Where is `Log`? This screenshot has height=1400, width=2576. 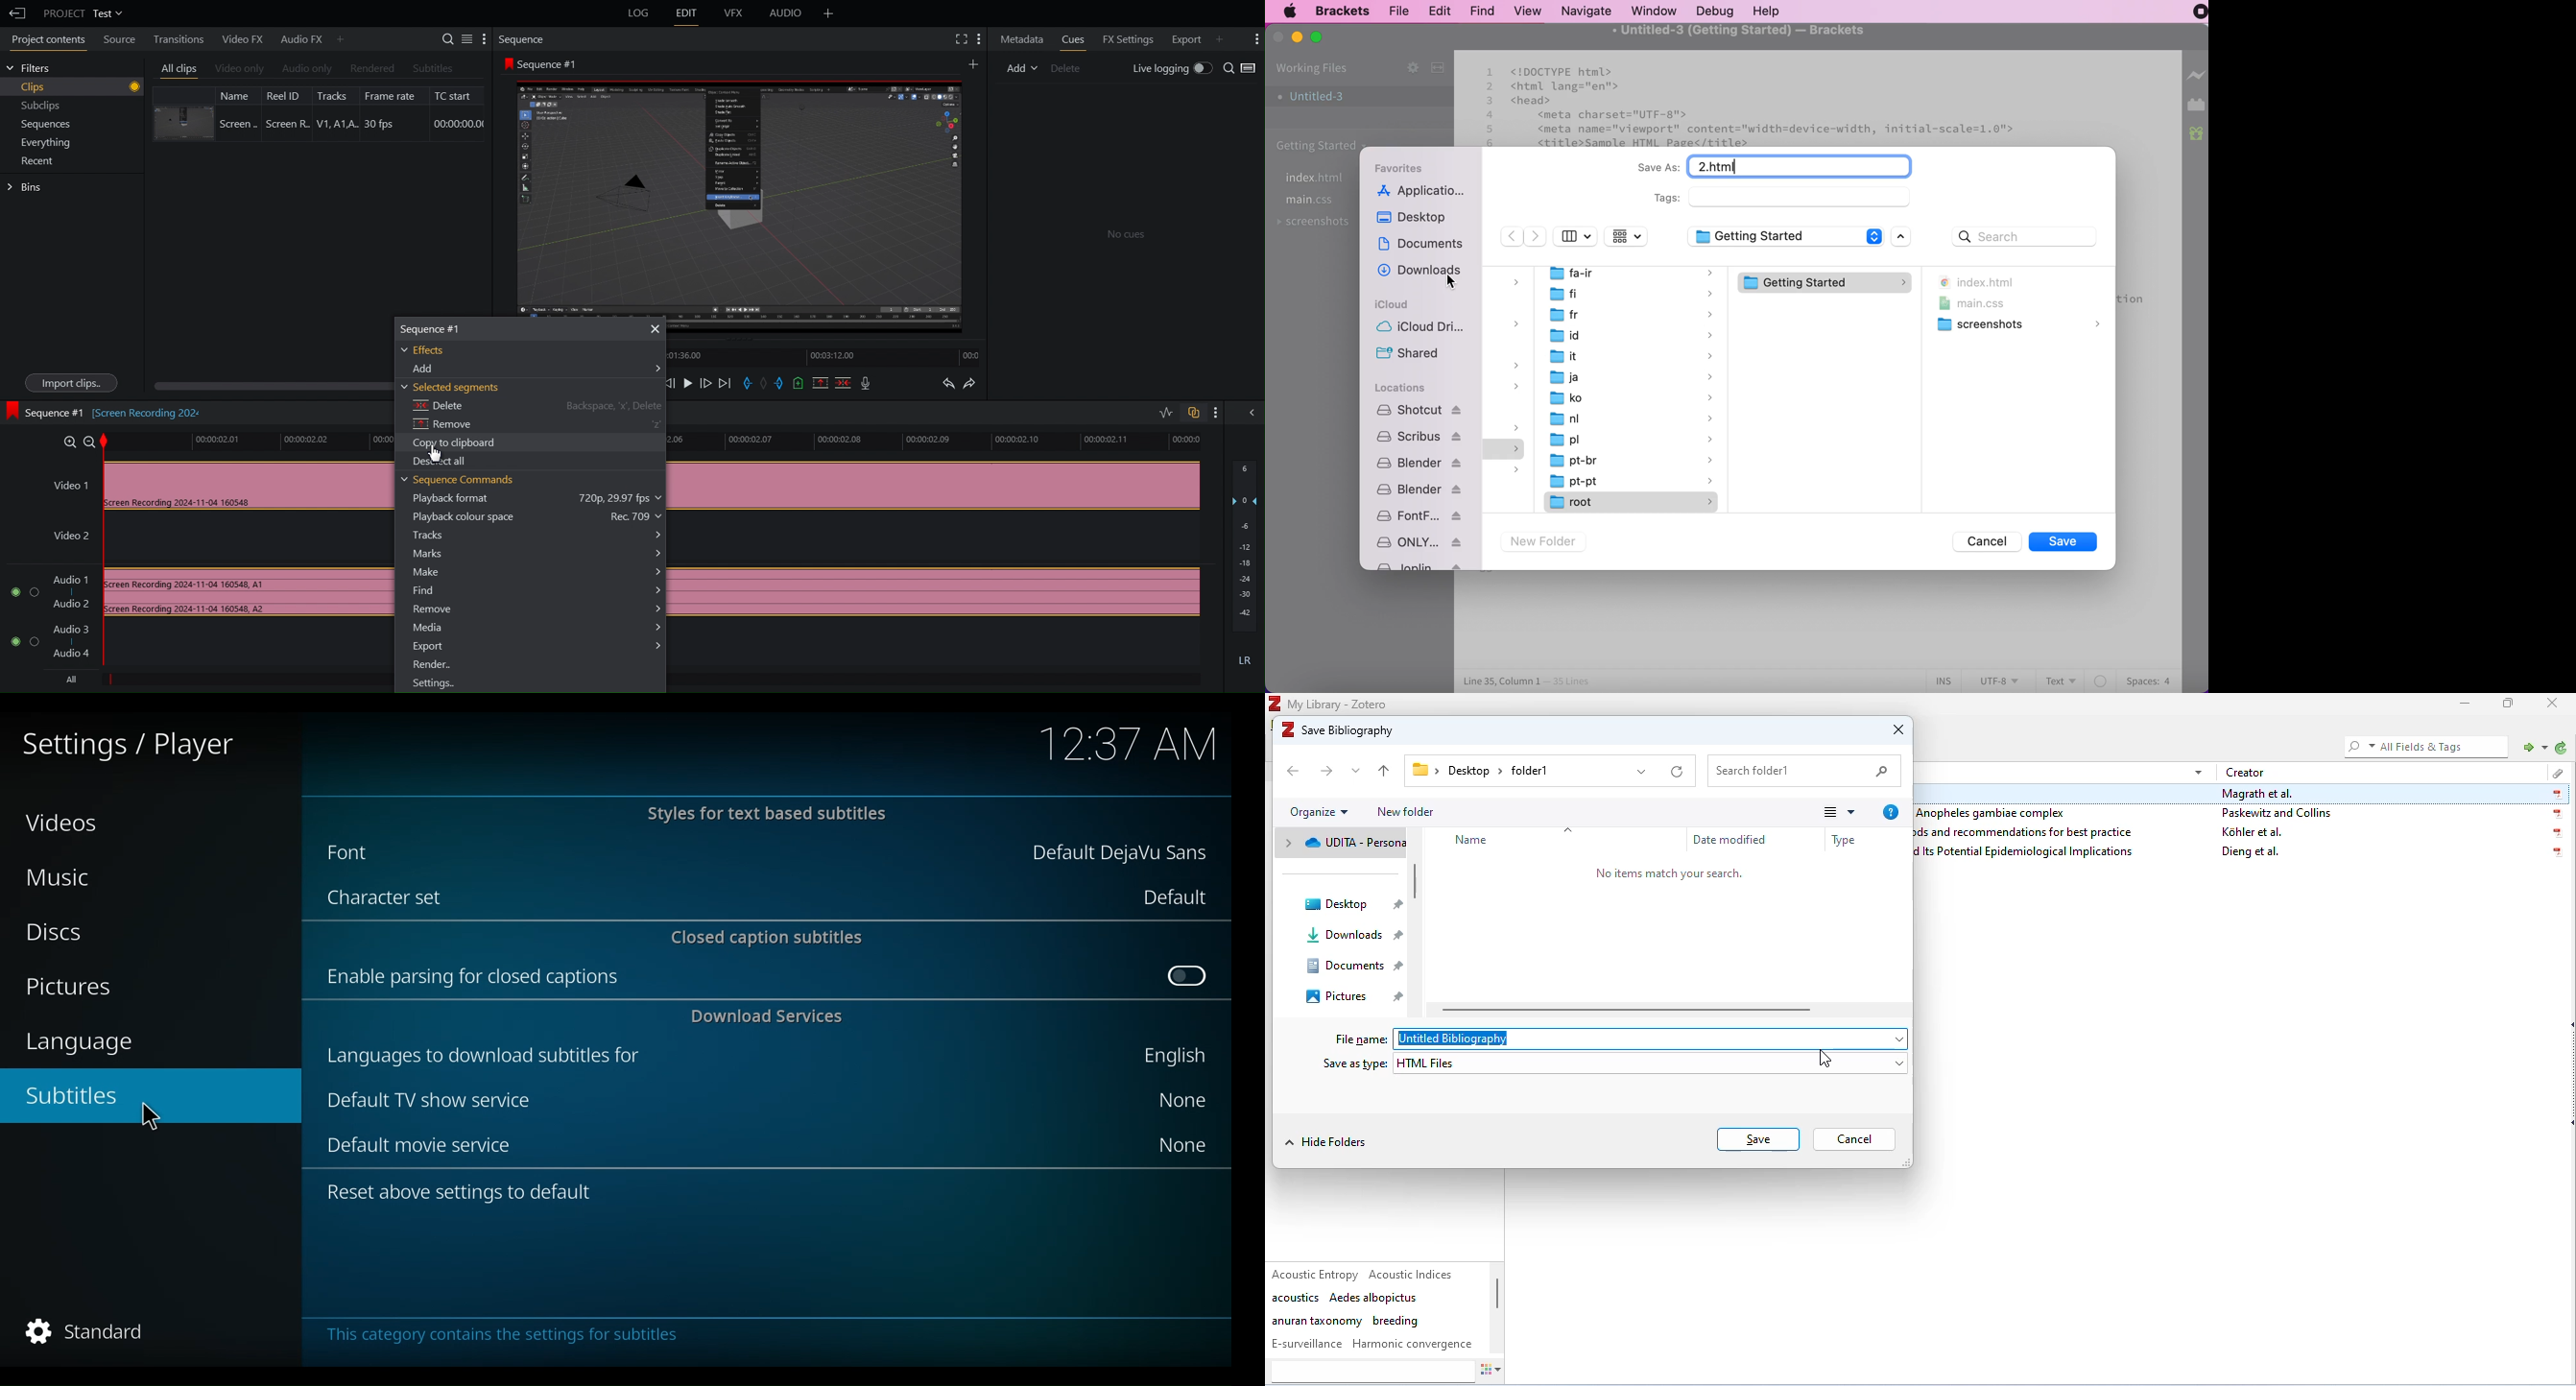
Log is located at coordinates (636, 15).